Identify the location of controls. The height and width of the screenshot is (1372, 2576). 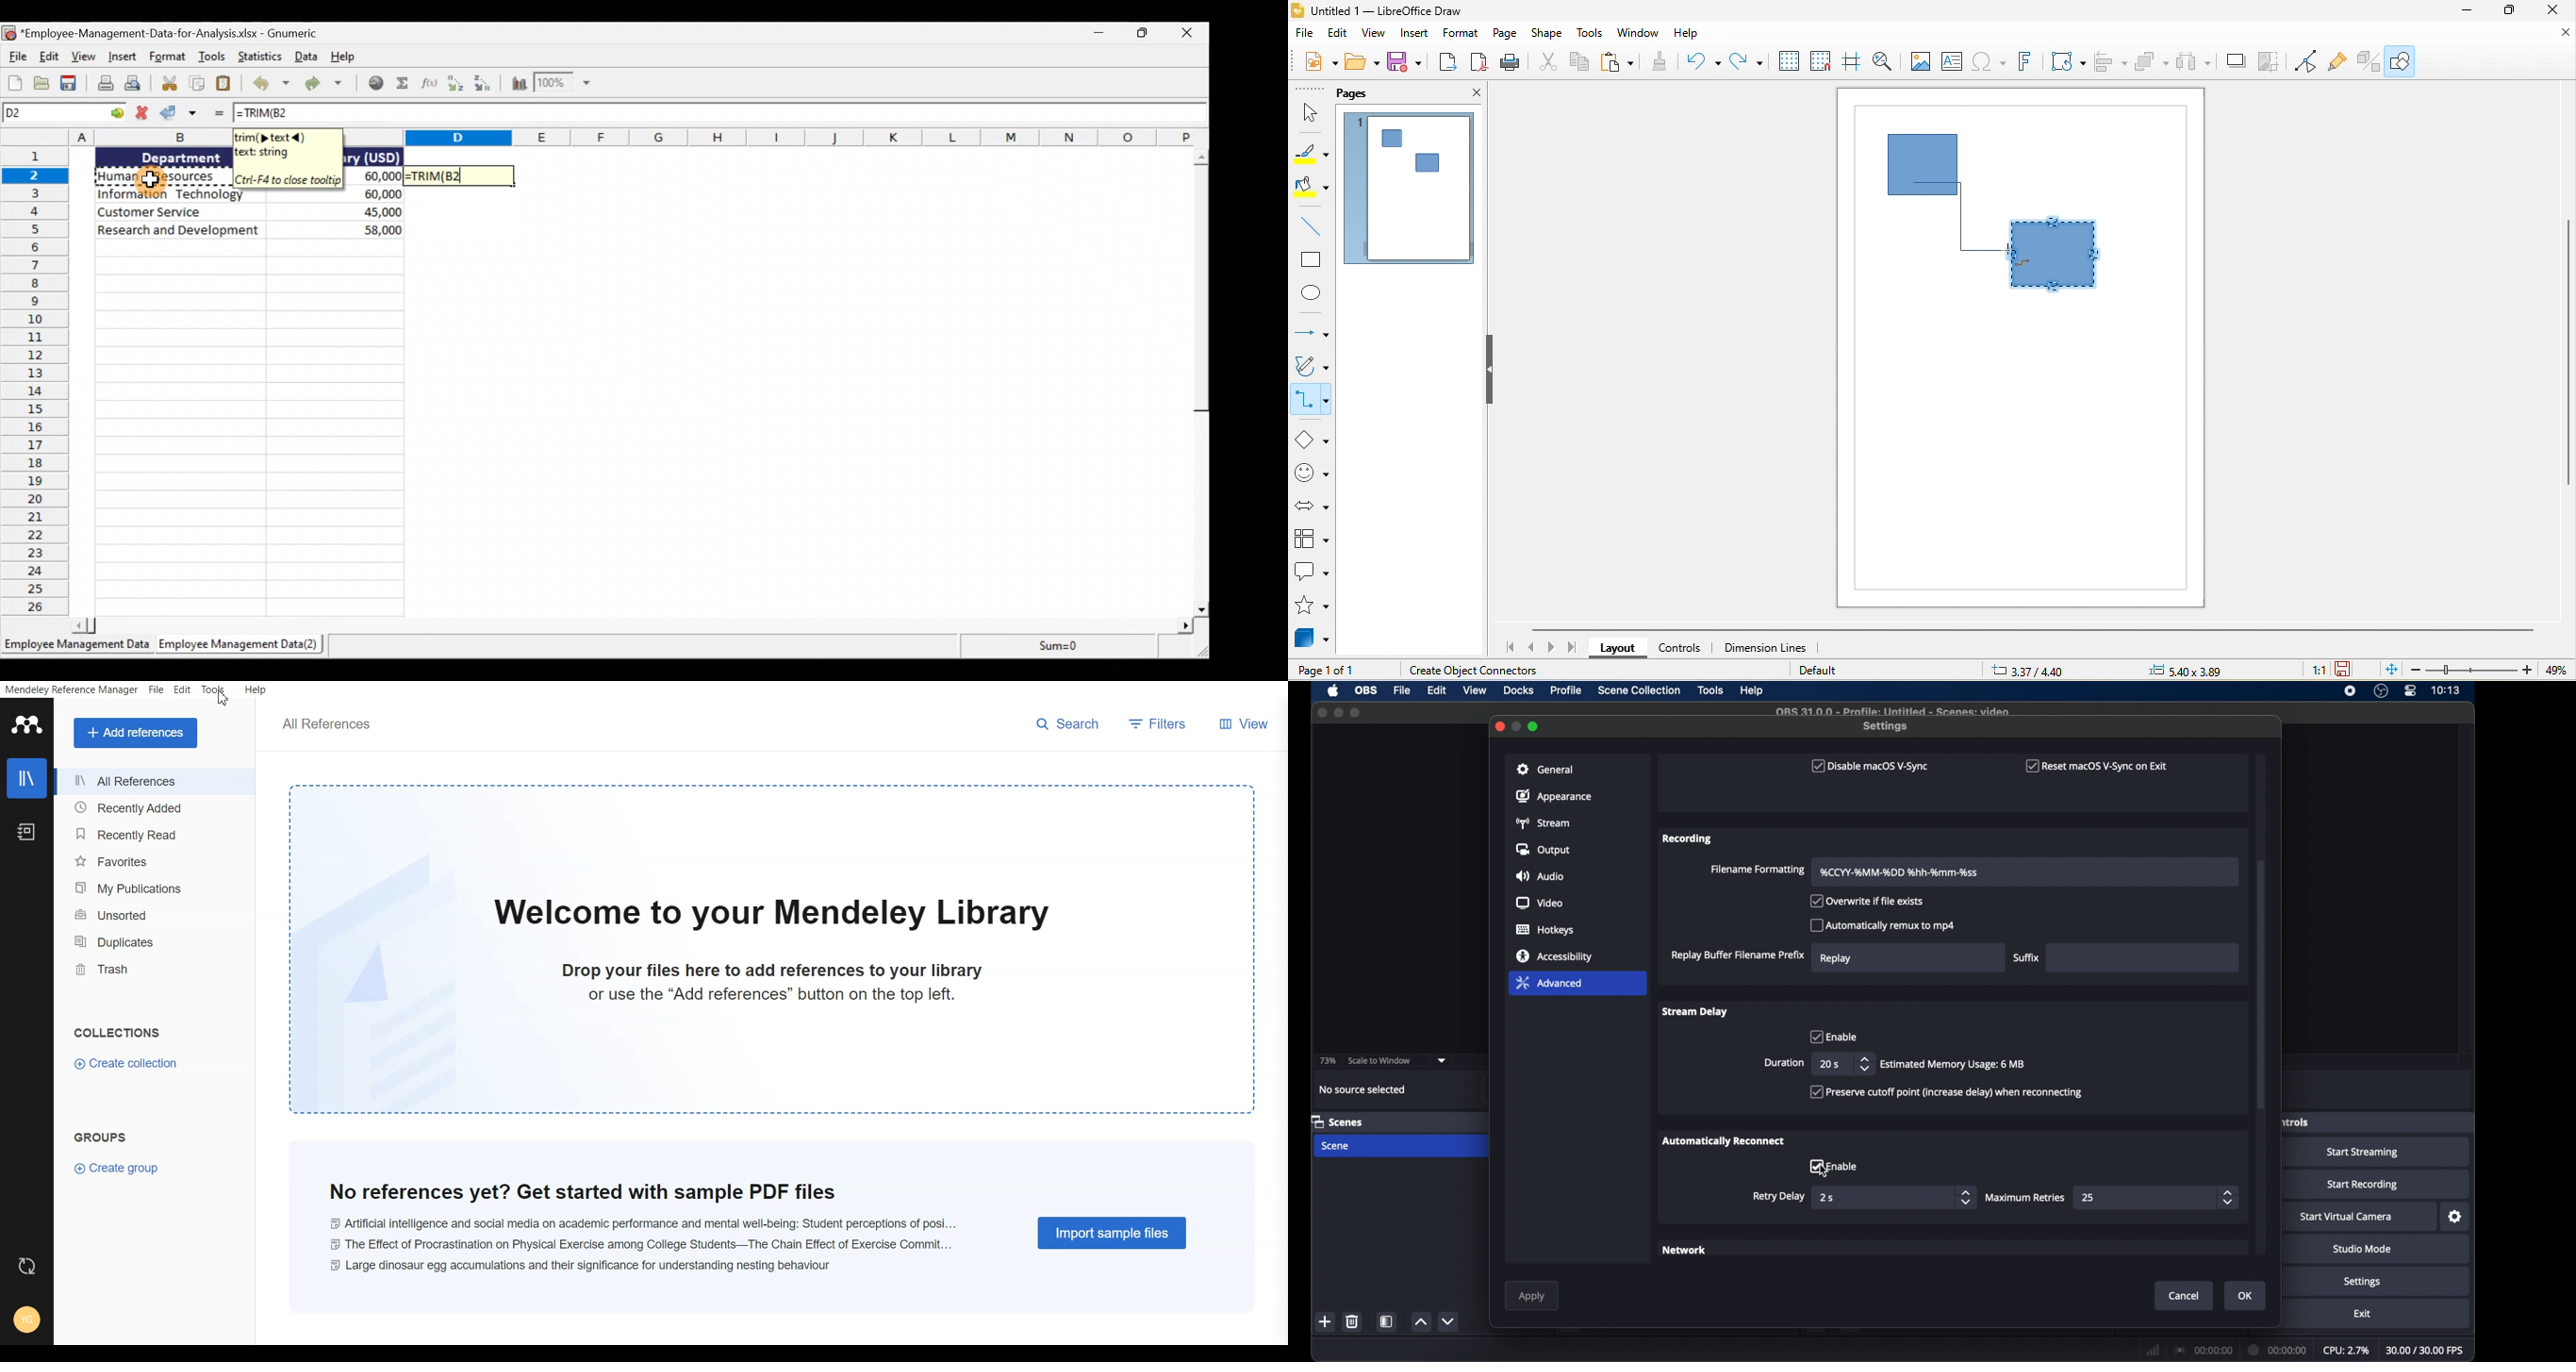
(1681, 650).